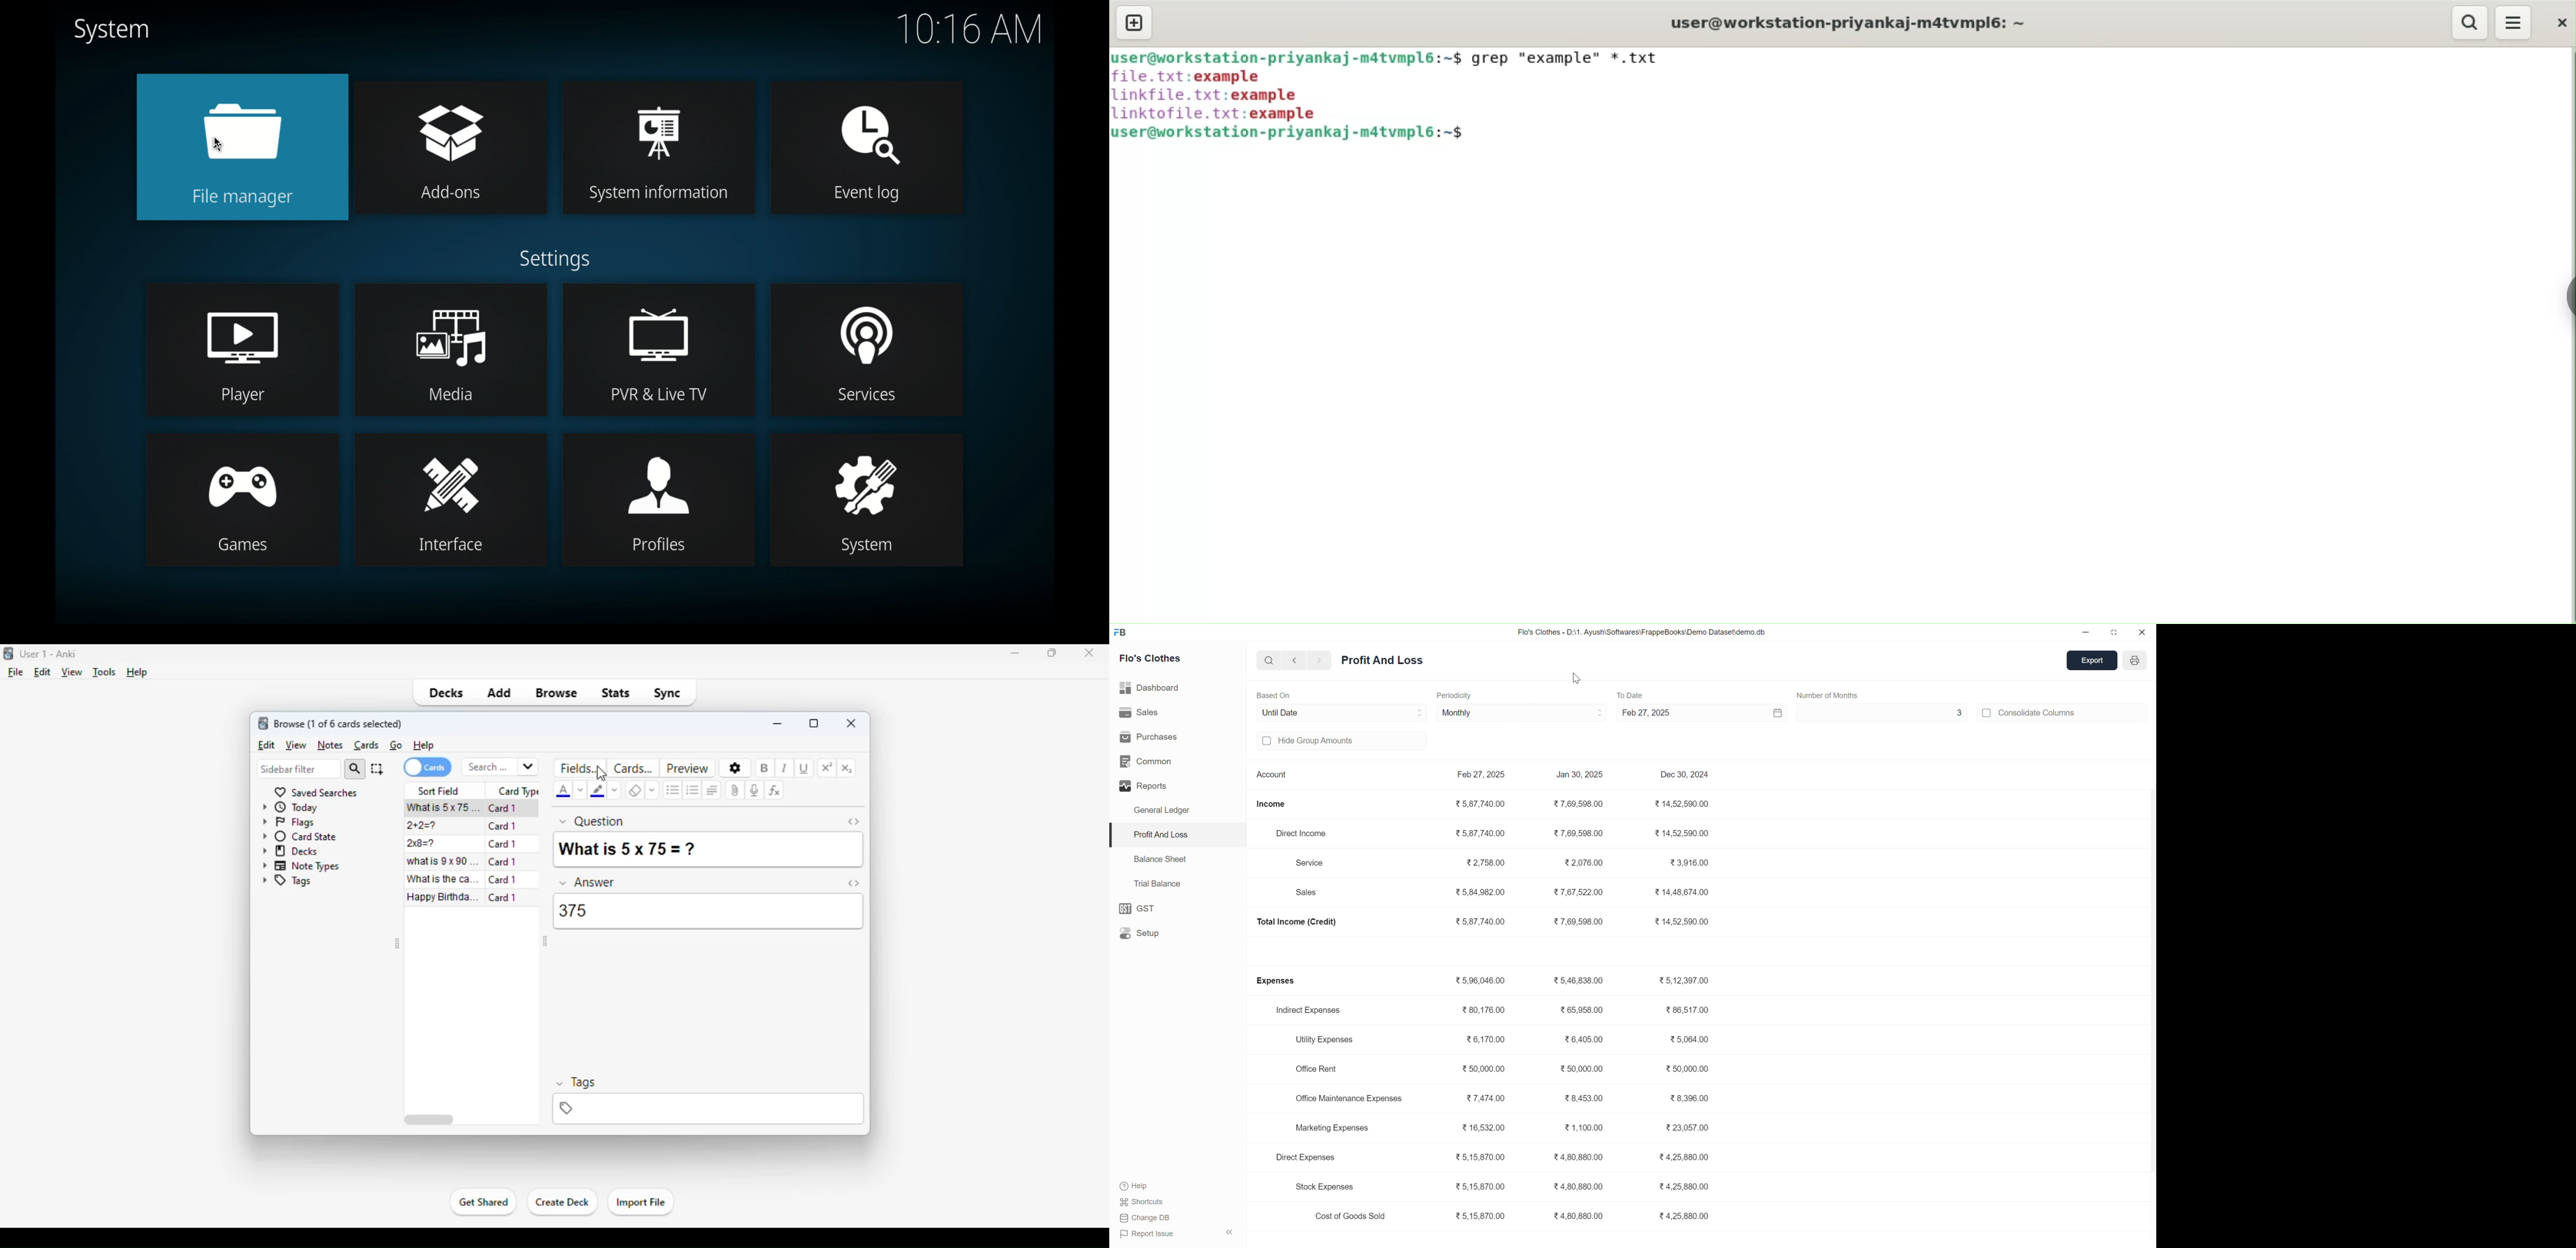  What do you see at coordinates (1297, 923) in the screenshot?
I see `Total Income (Credit)` at bounding box center [1297, 923].